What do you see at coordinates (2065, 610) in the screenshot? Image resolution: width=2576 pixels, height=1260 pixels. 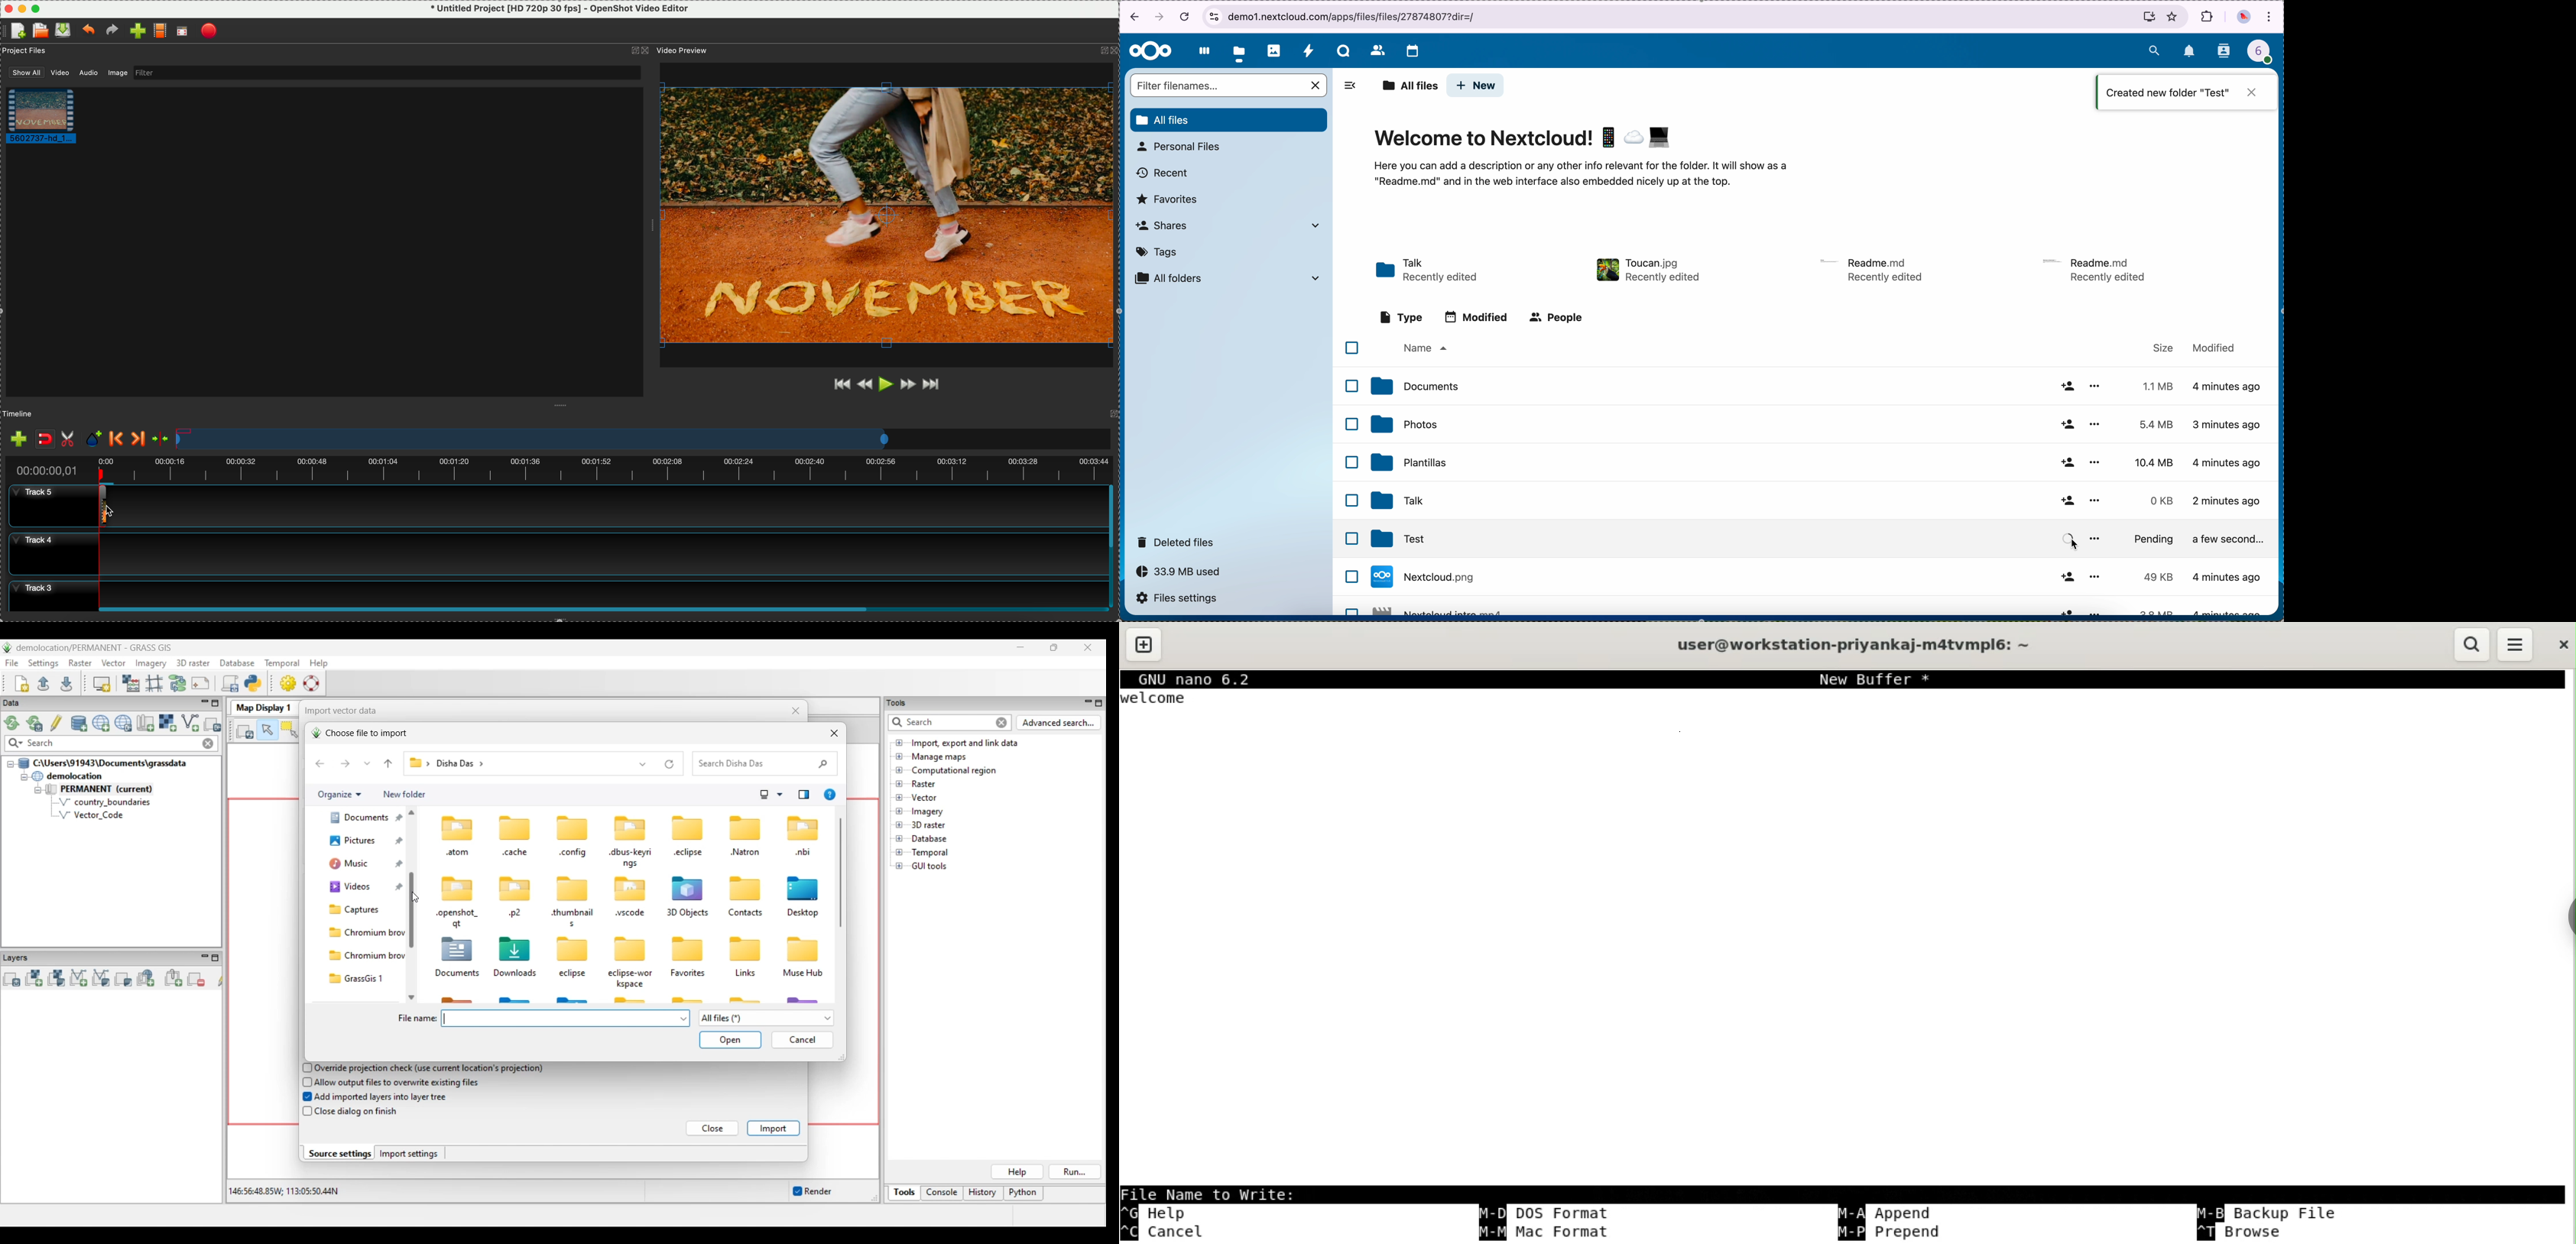 I see `share` at bounding box center [2065, 610].